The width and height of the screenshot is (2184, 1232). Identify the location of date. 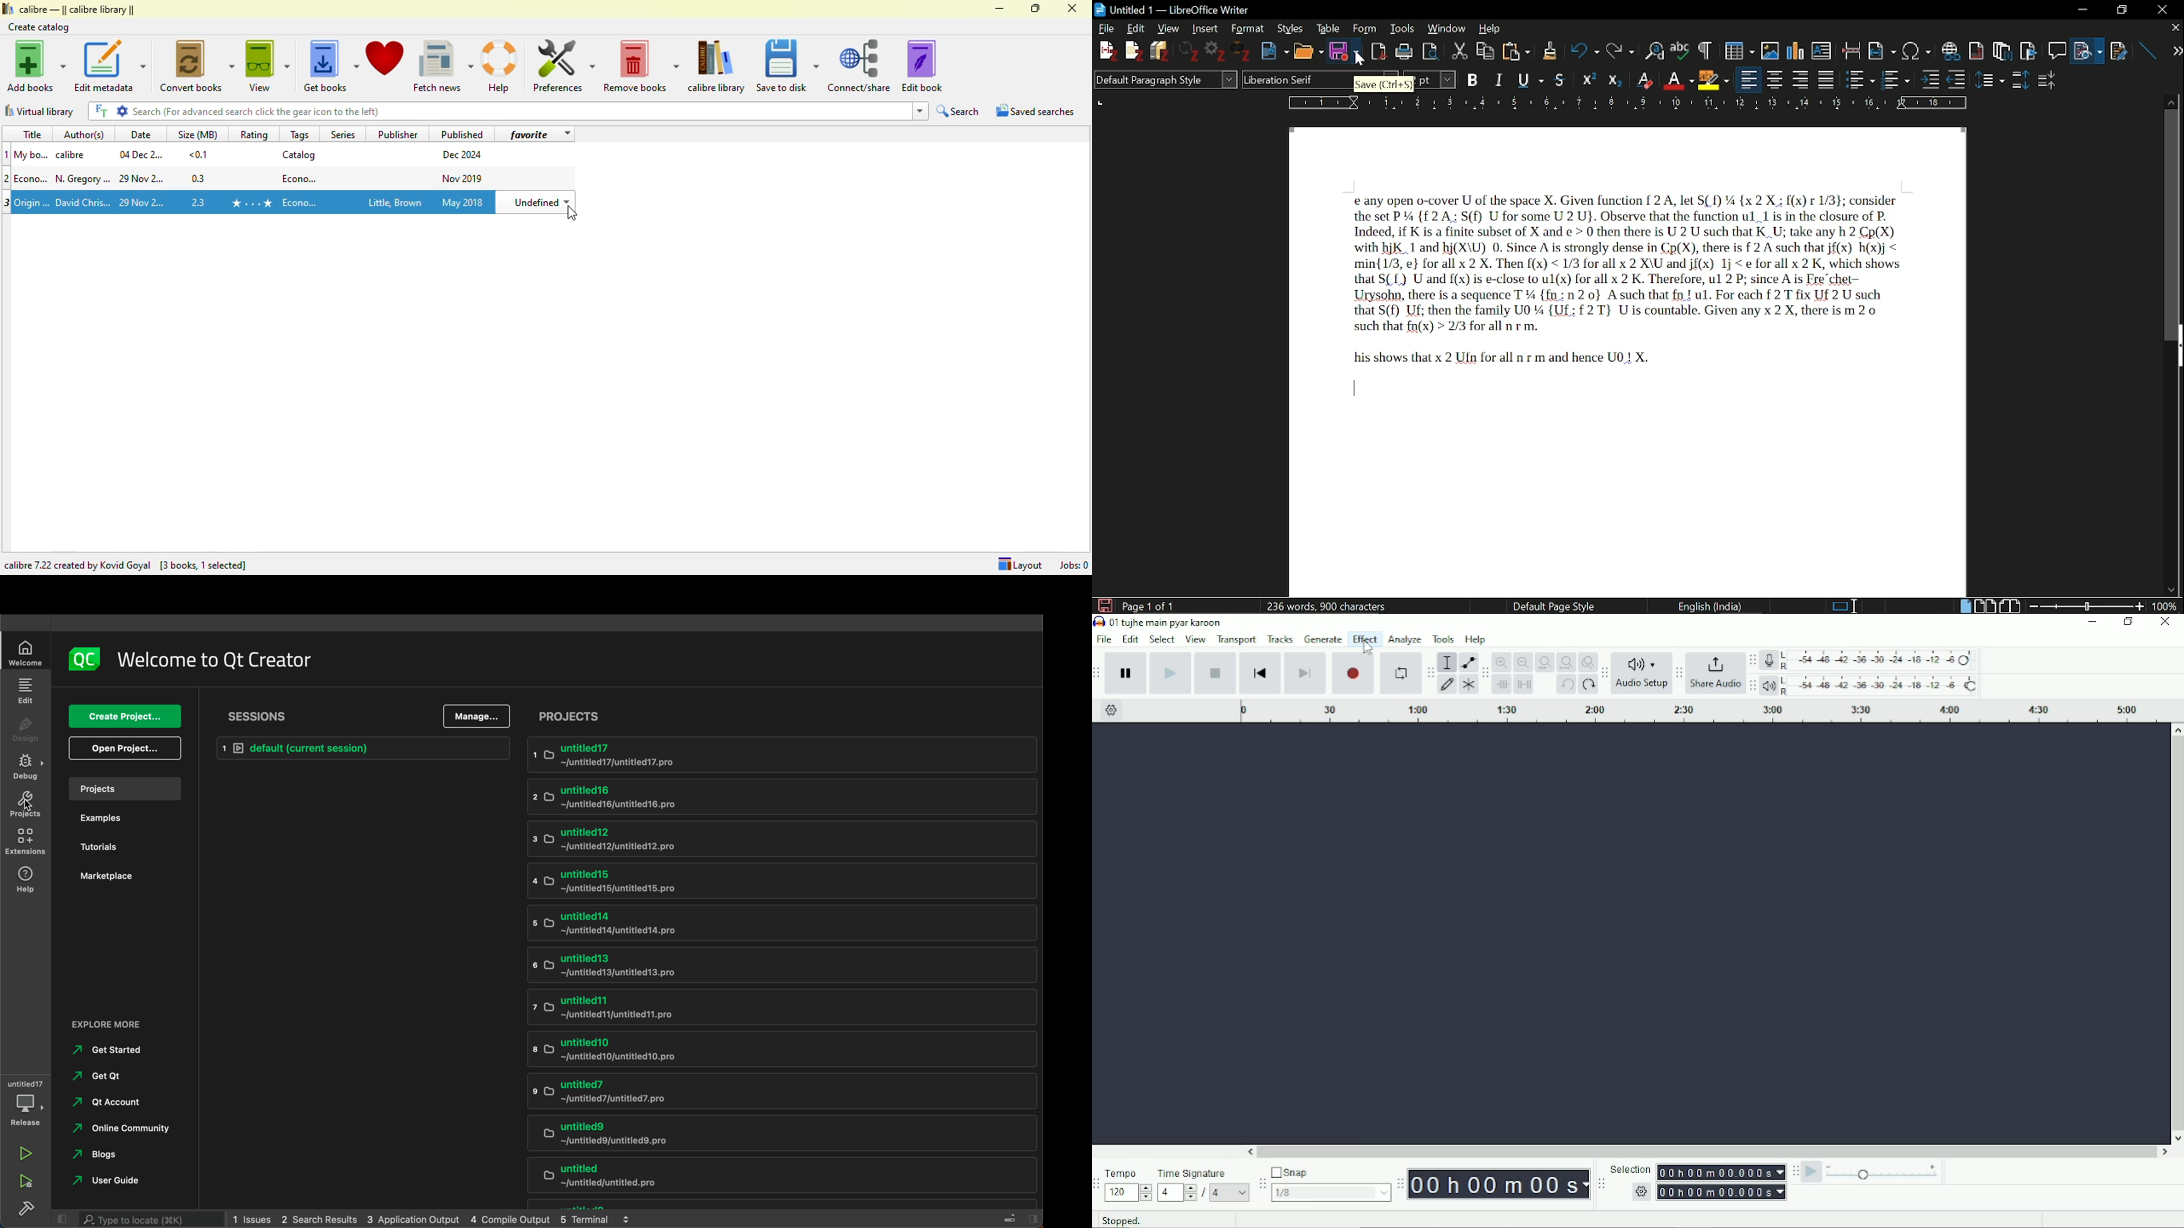
(143, 203).